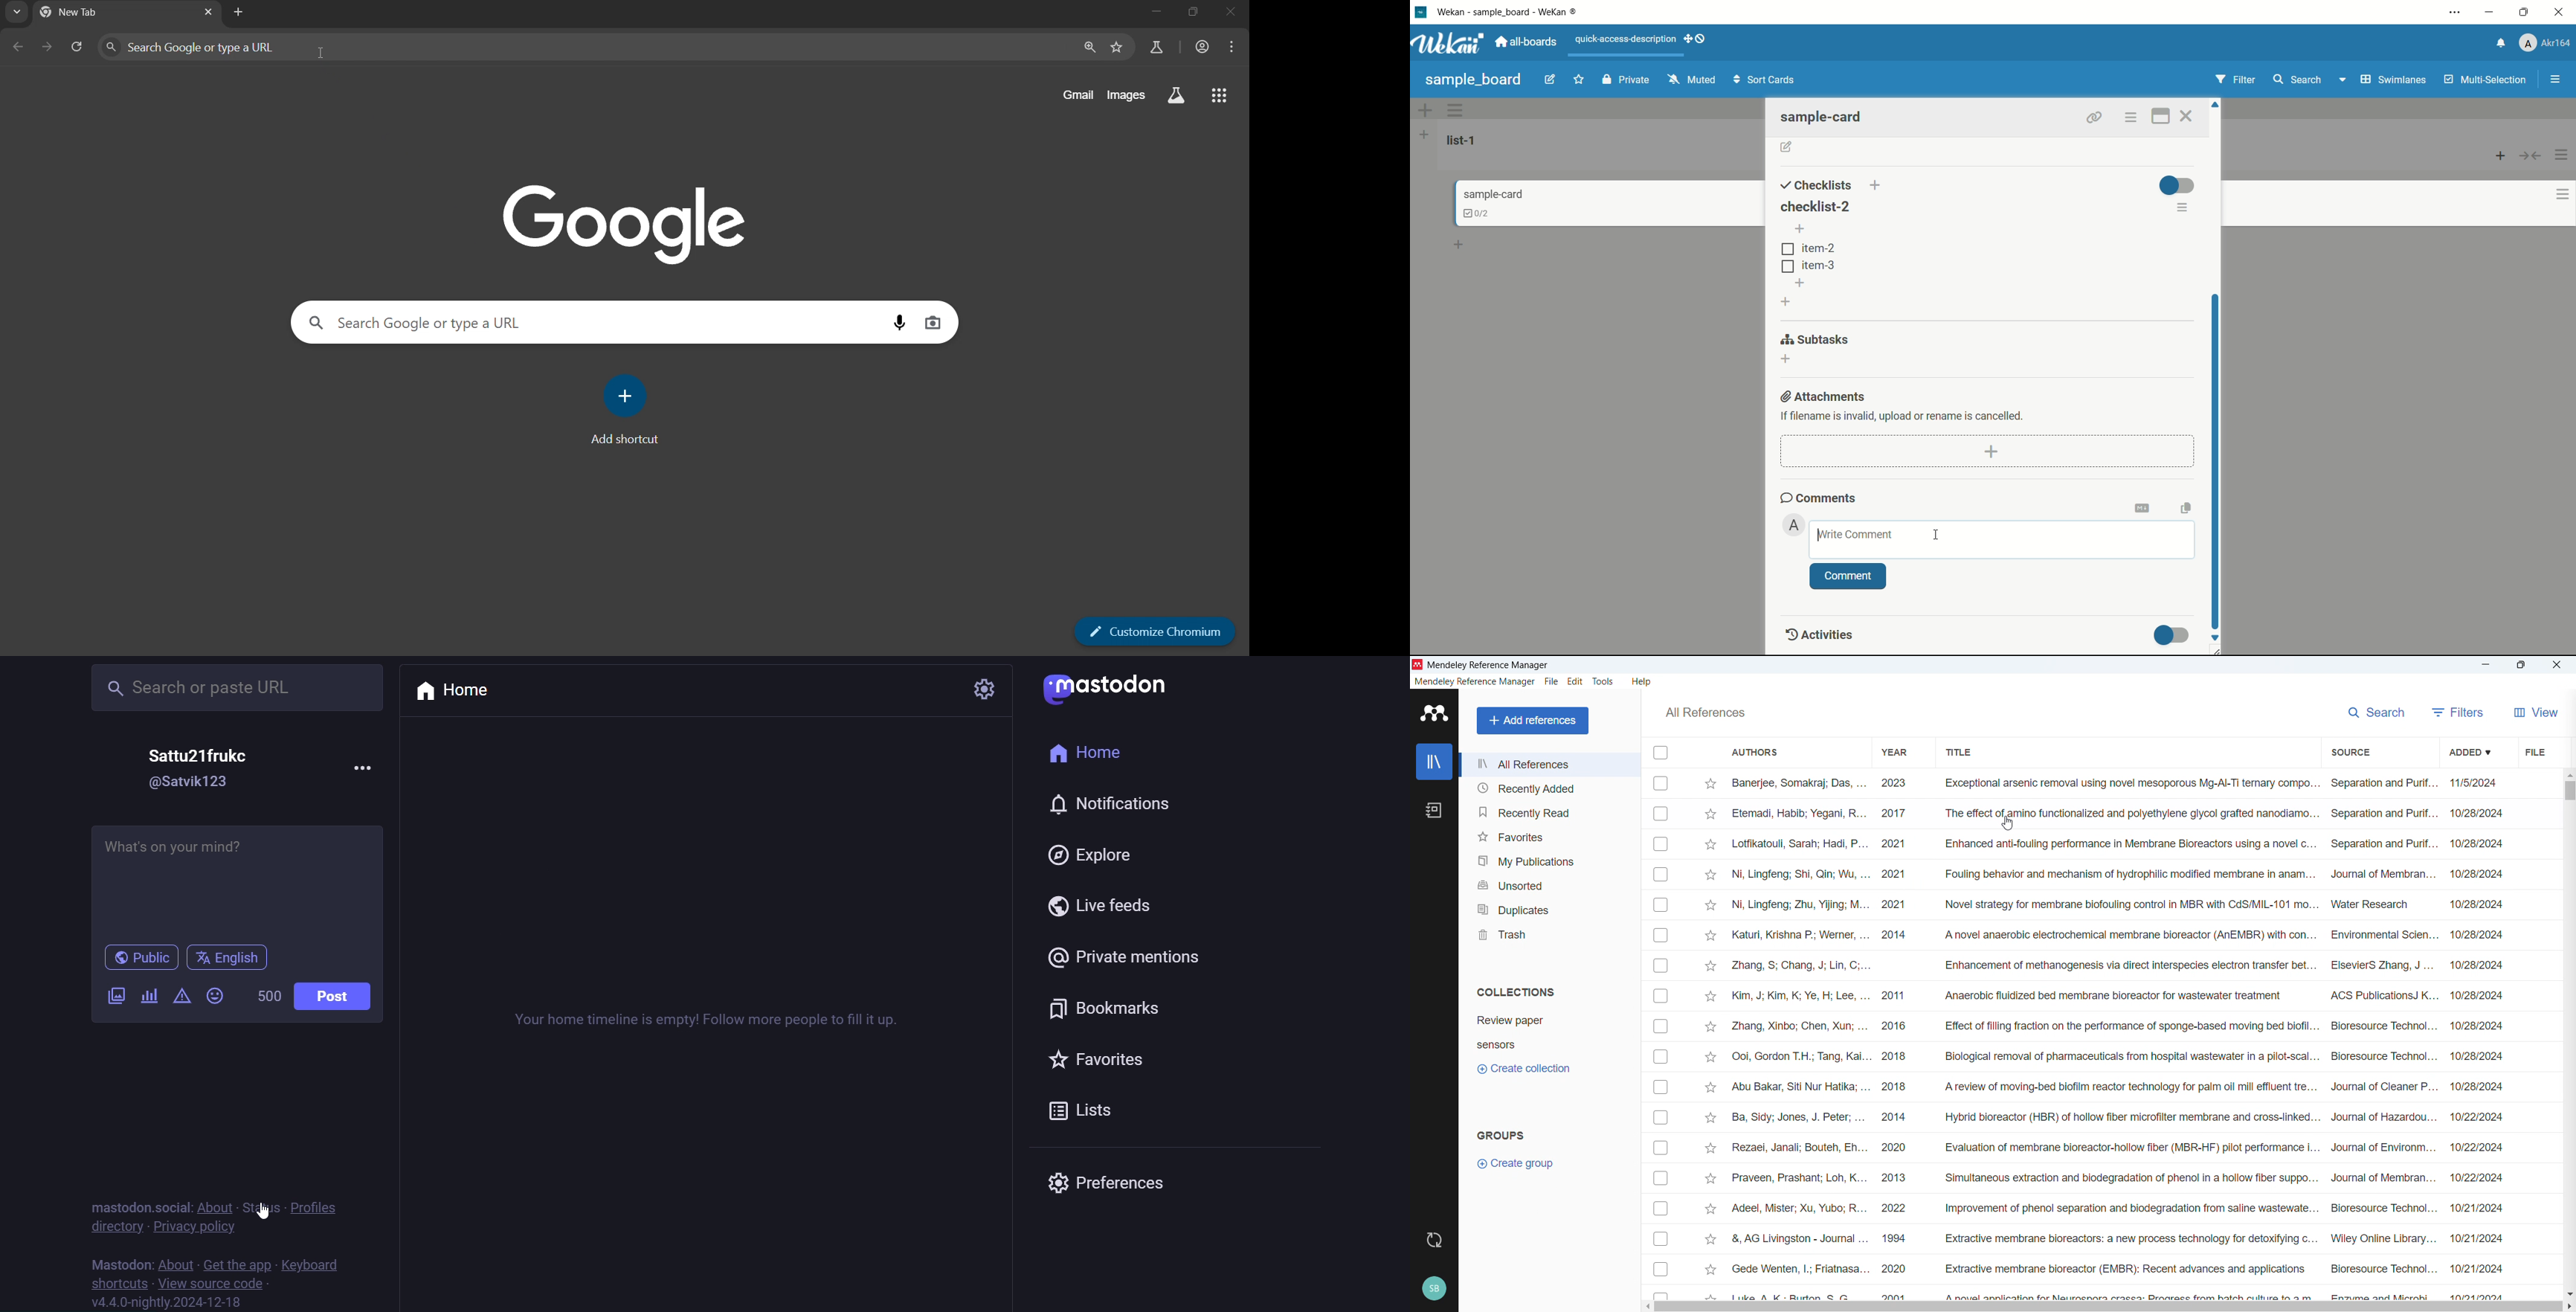 The width and height of the screenshot is (2576, 1316). I want to click on id, so click(187, 785).